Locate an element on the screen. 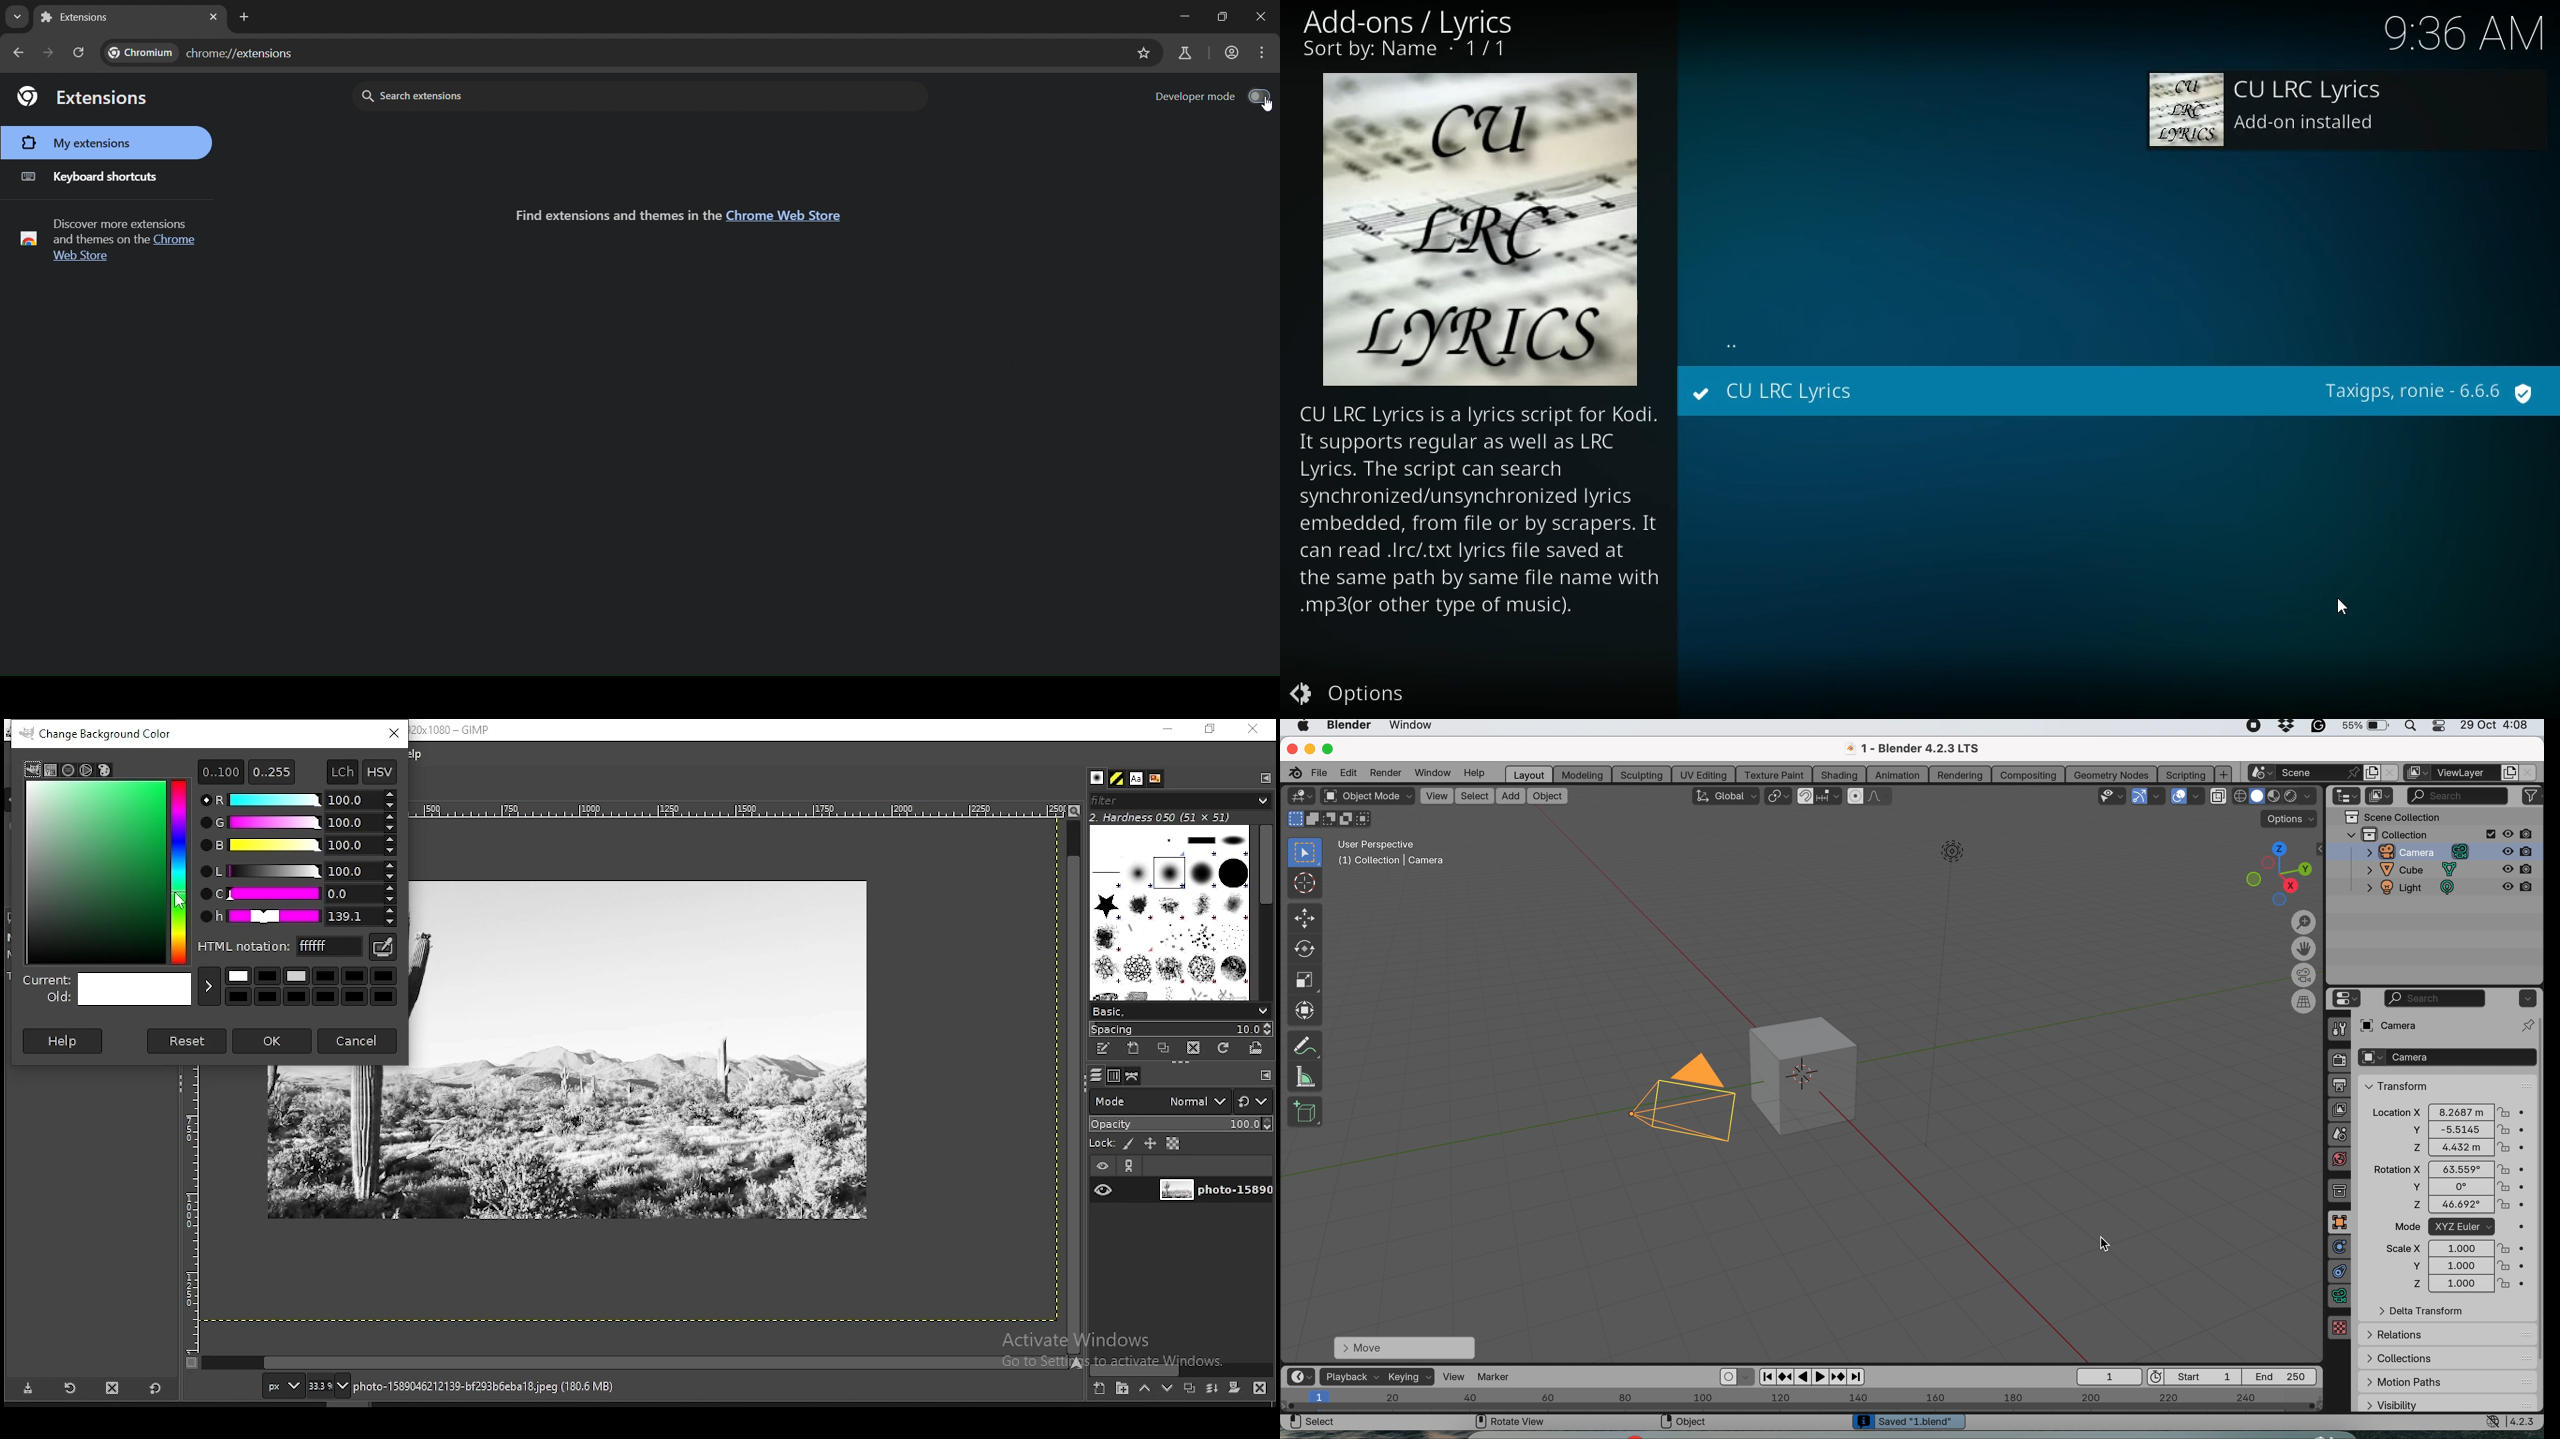 The width and height of the screenshot is (2576, 1456). options is located at coordinates (2526, 998).